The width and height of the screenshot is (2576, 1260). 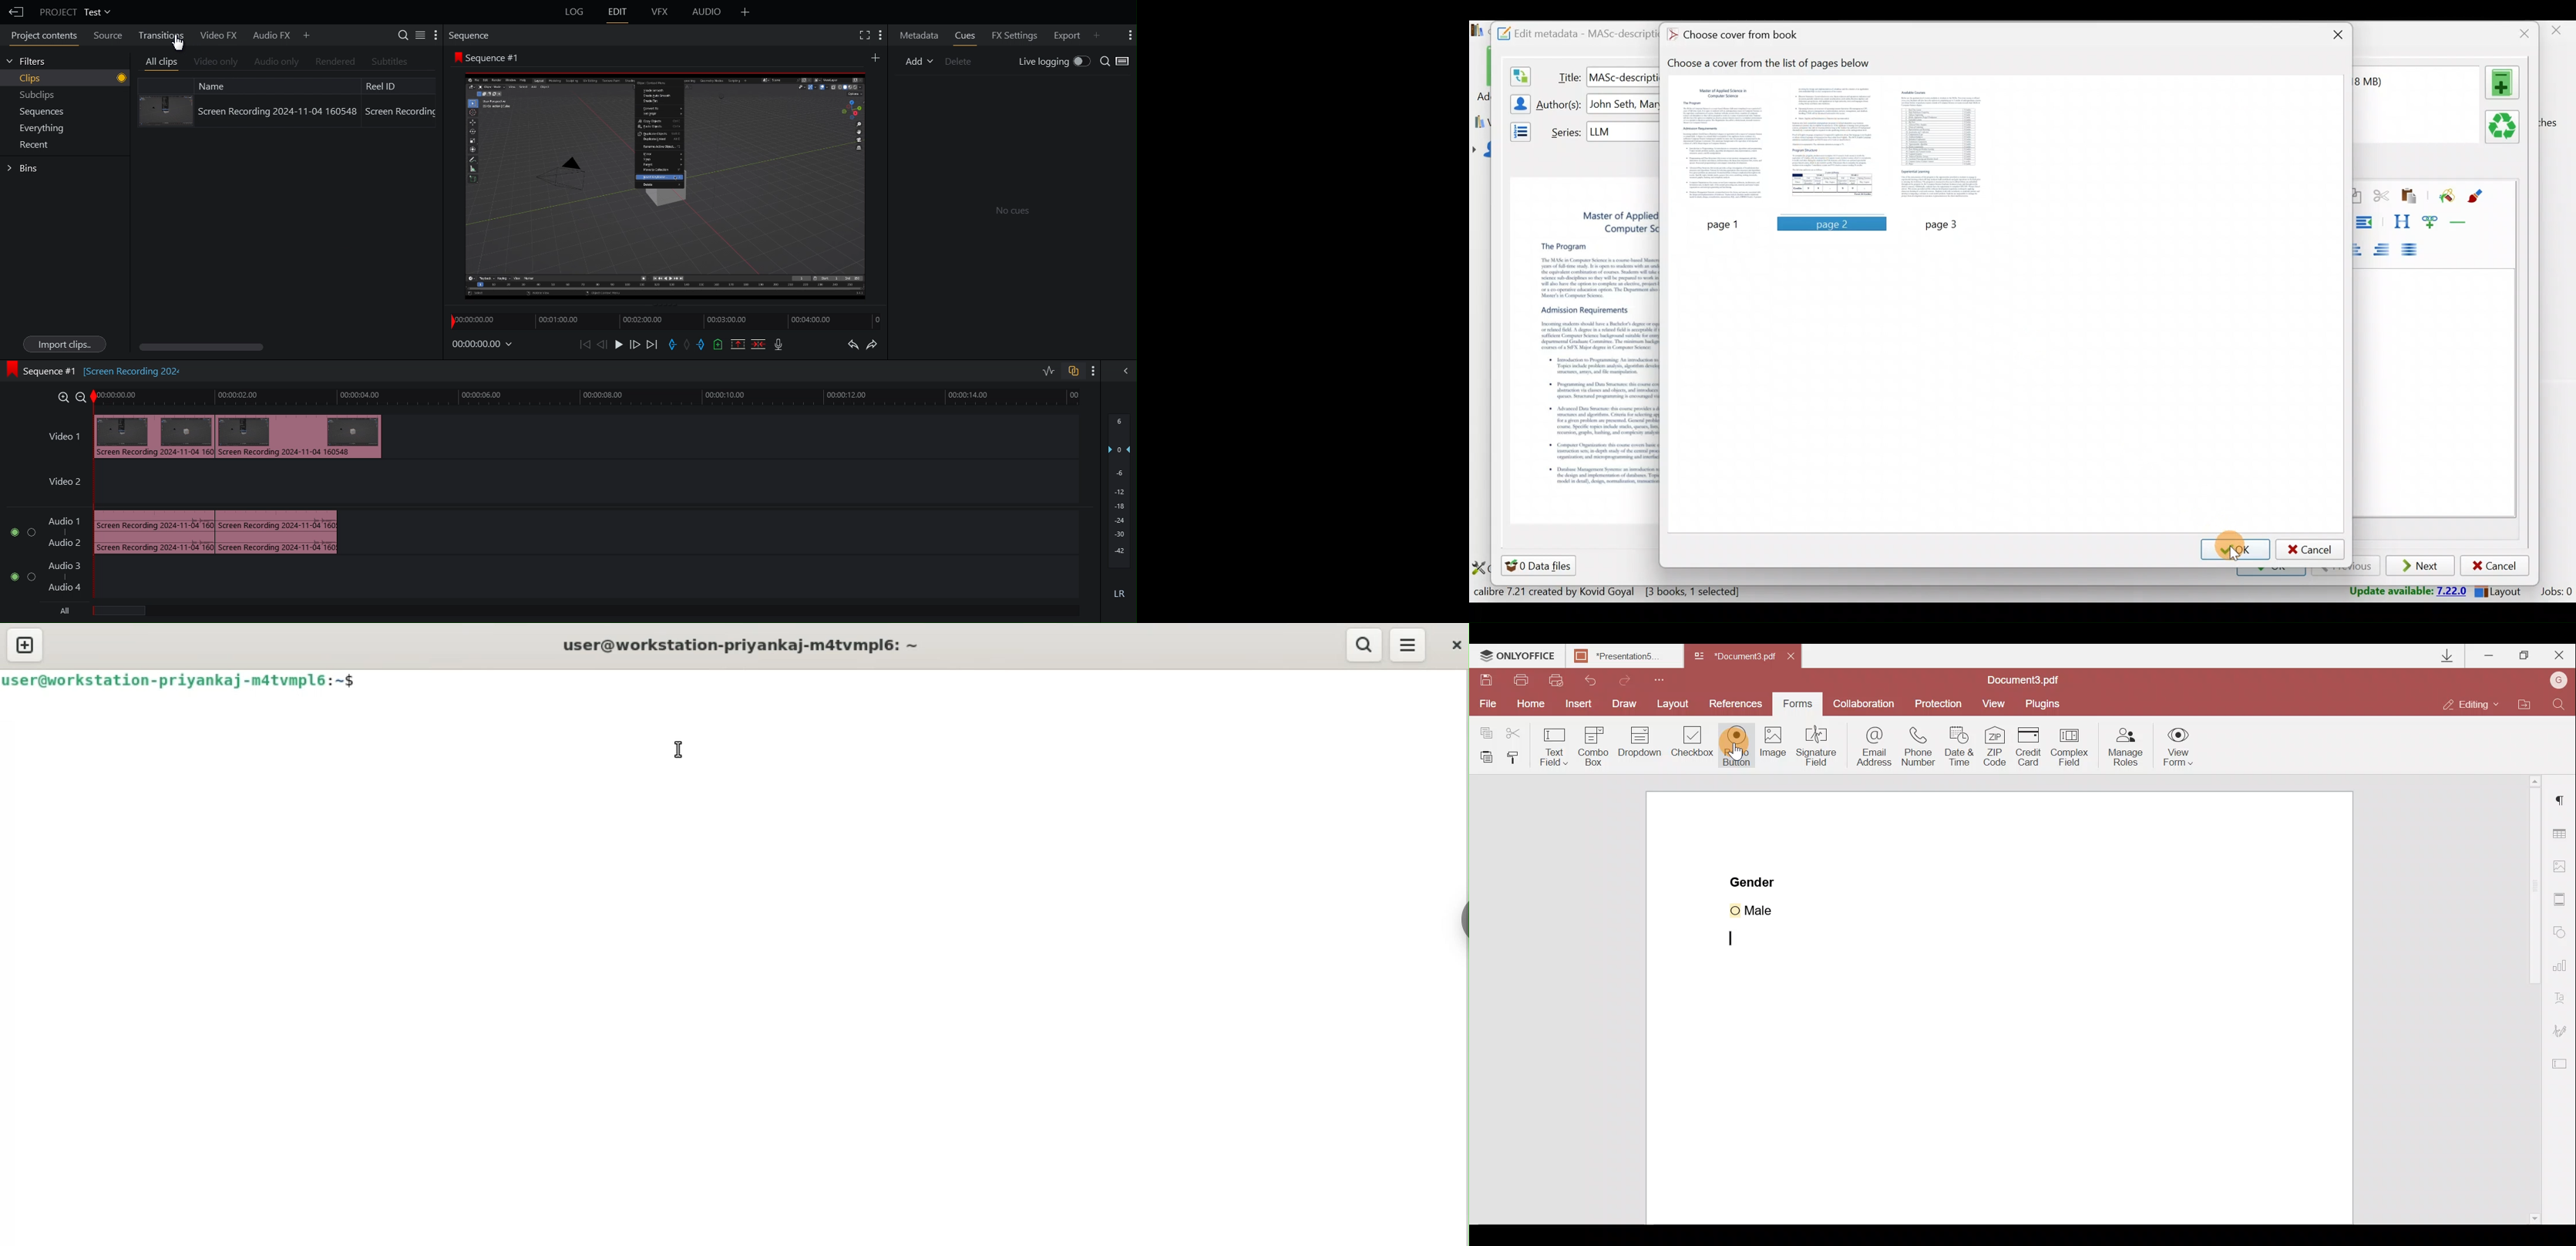 What do you see at coordinates (215, 61) in the screenshot?
I see `Video only` at bounding box center [215, 61].